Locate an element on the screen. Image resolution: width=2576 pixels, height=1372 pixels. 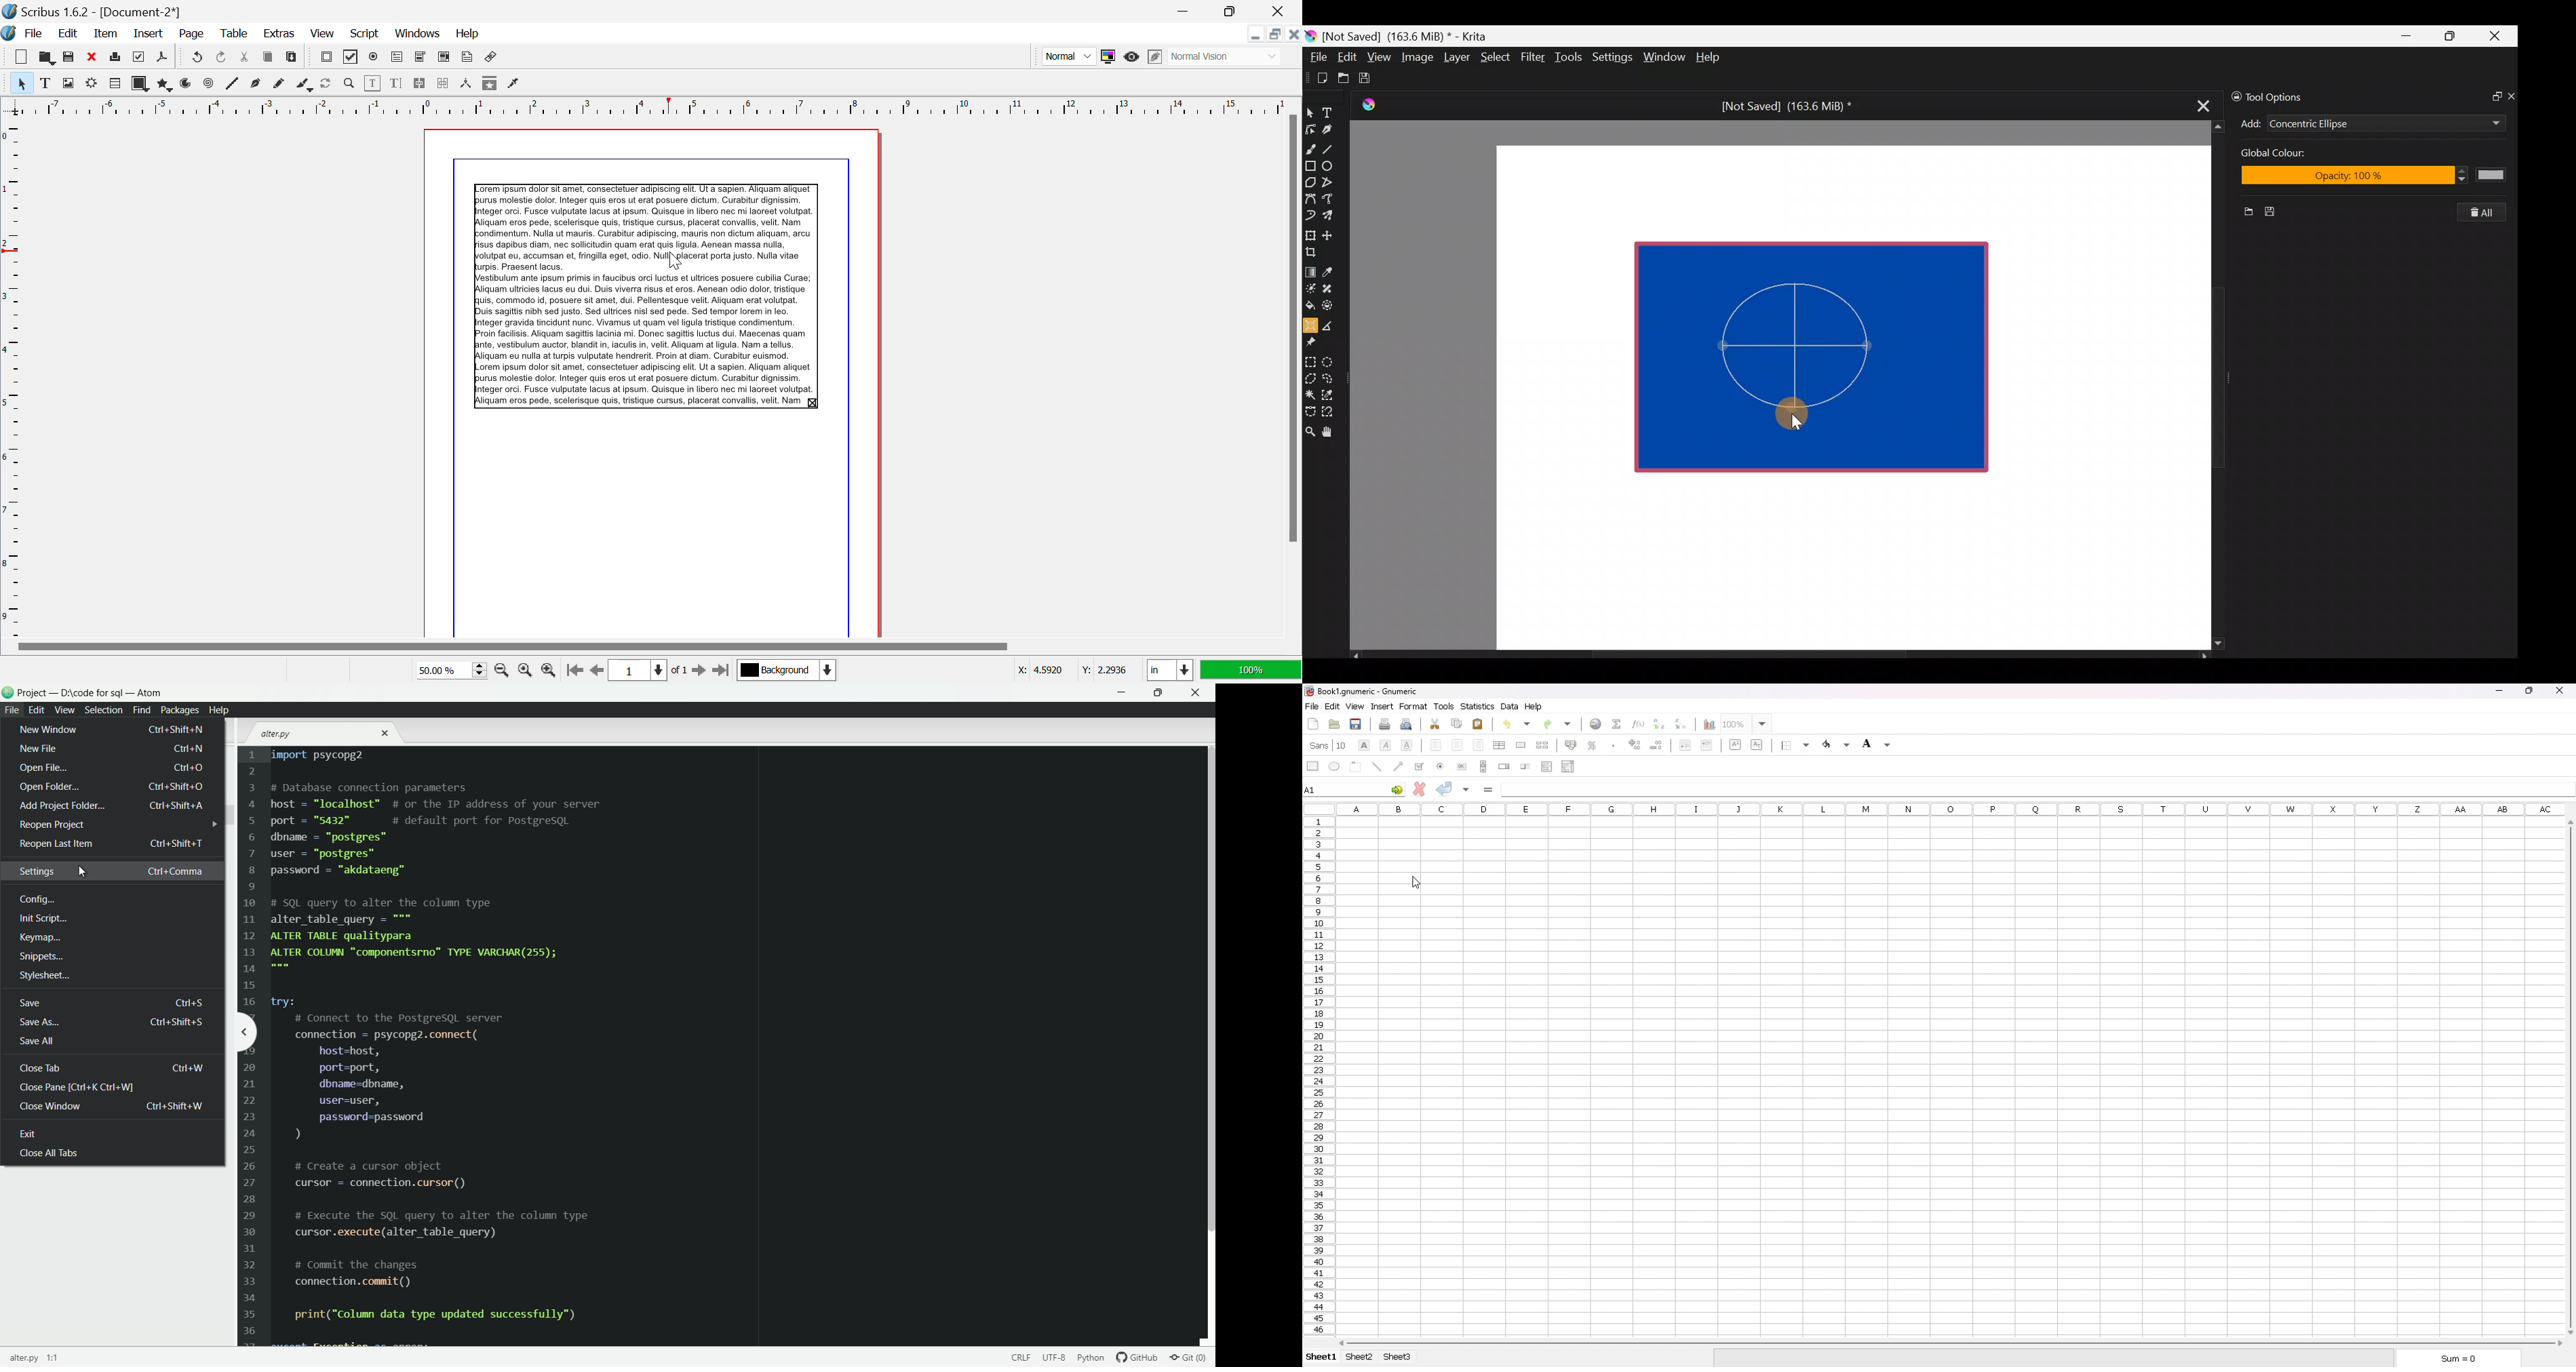
selection menu is located at coordinates (103, 711).